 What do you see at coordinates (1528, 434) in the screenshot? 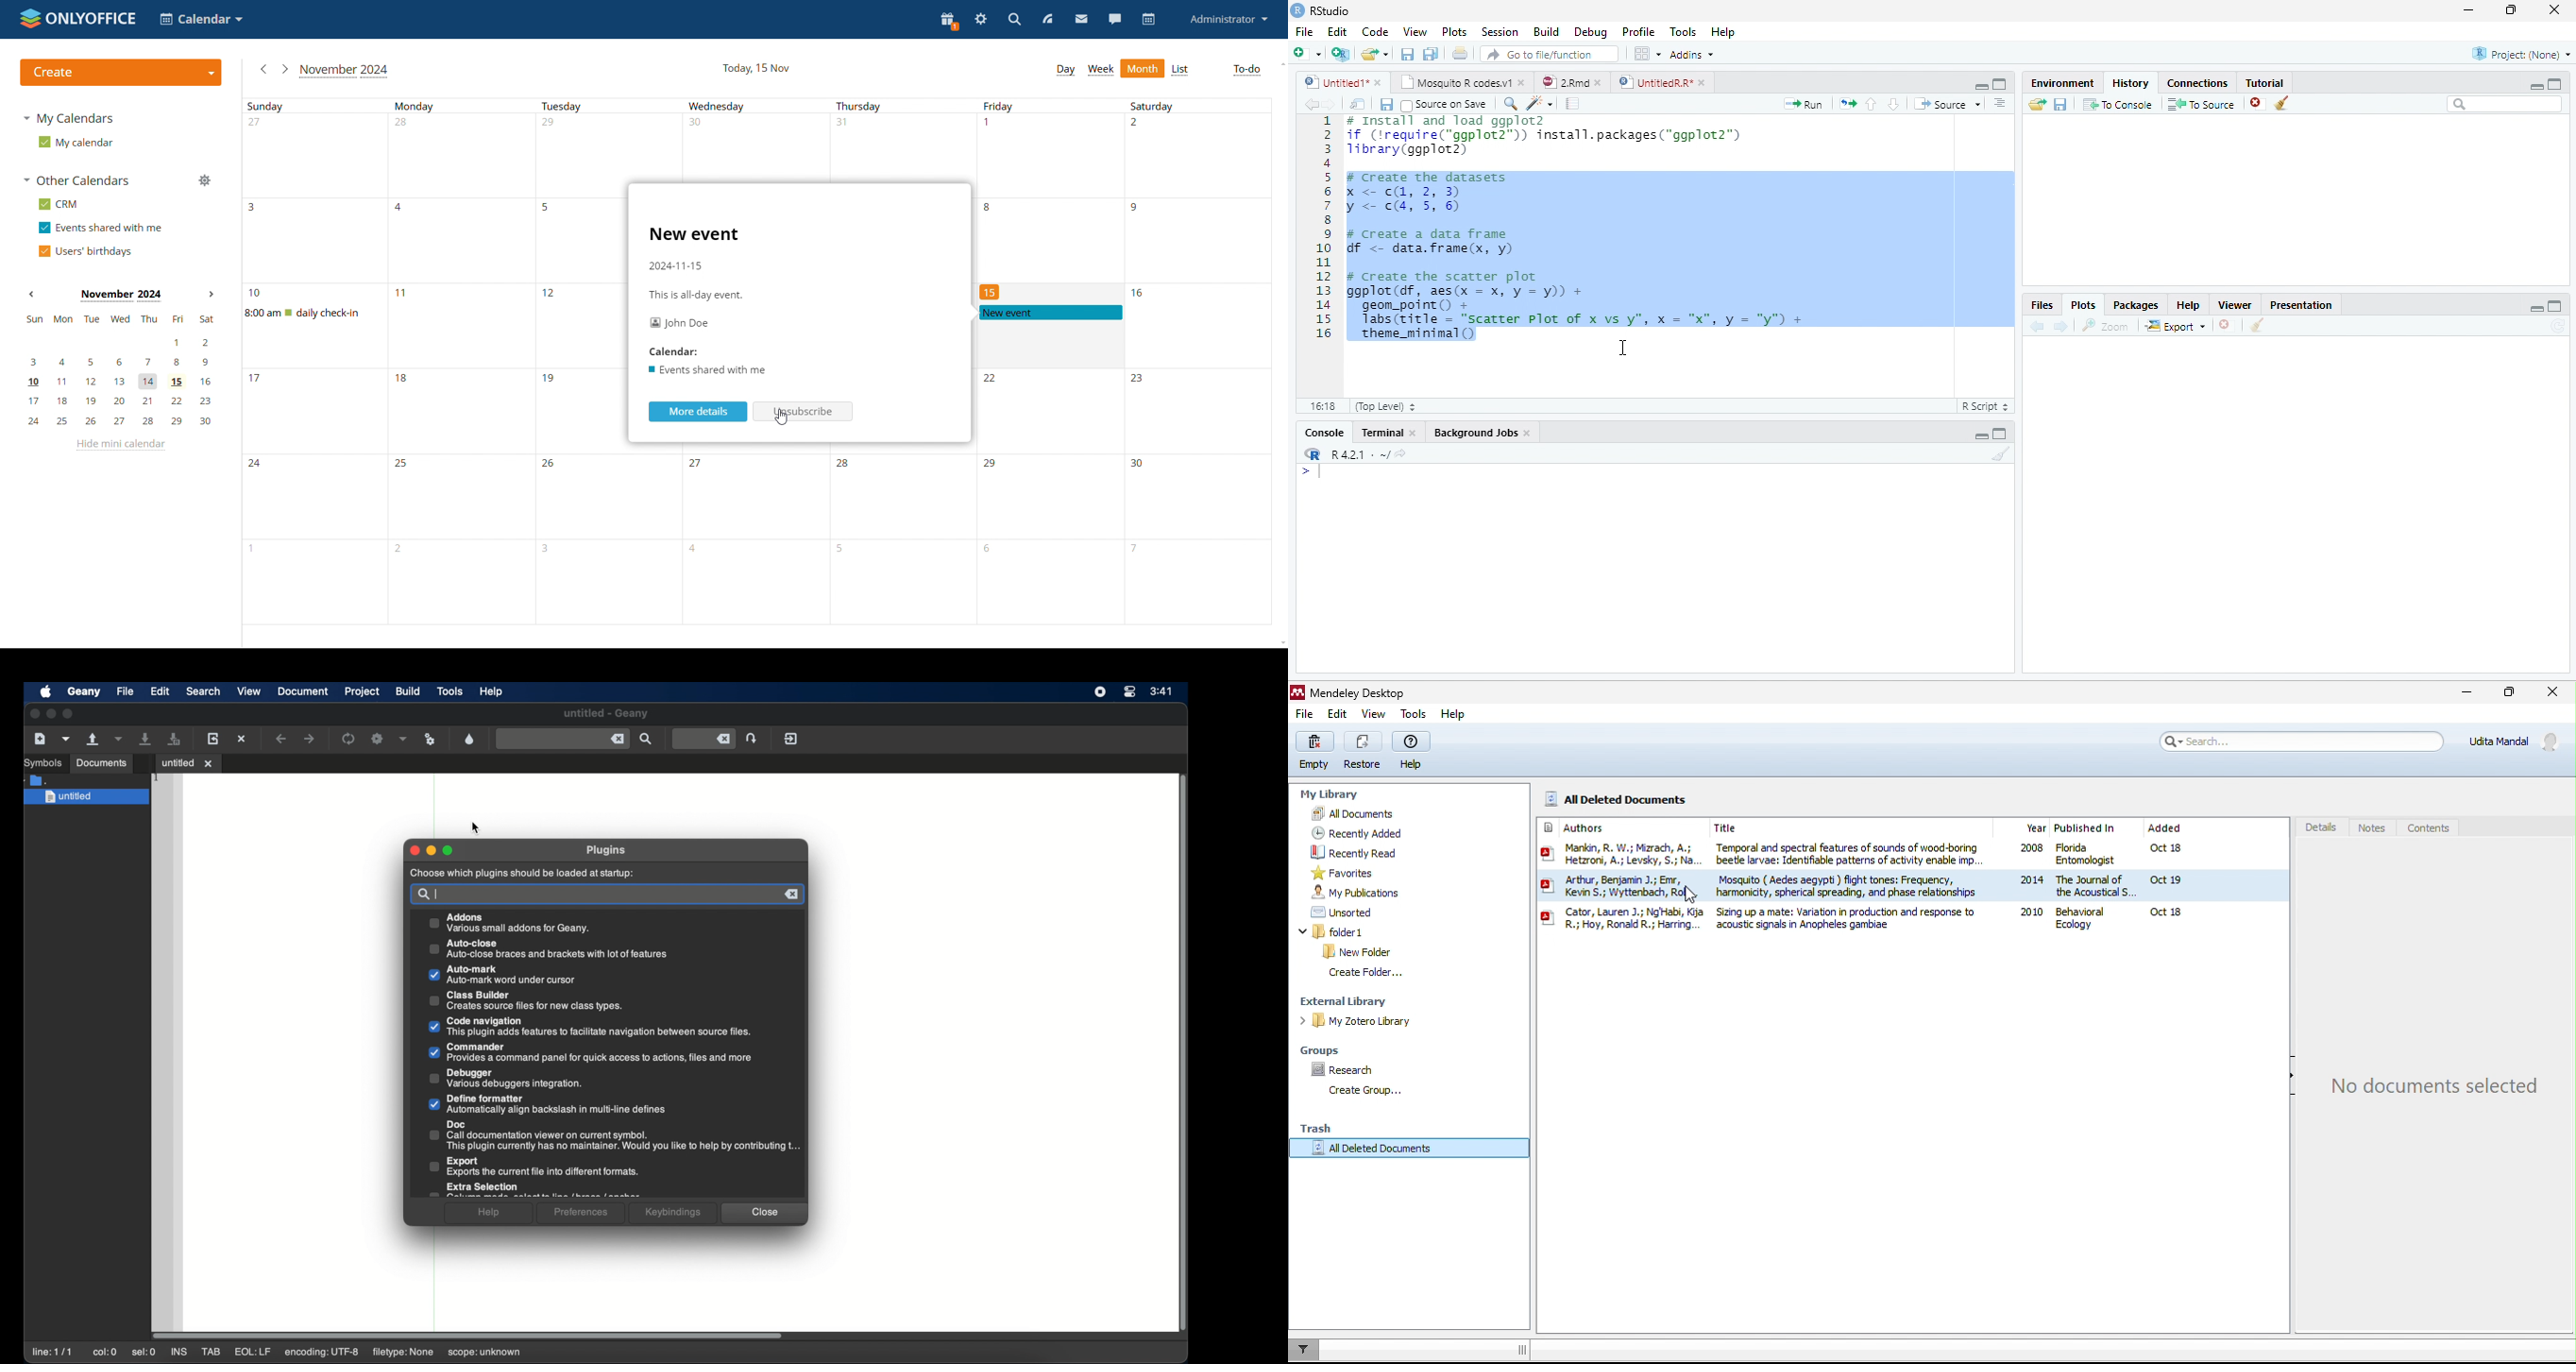
I see `close` at bounding box center [1528, 434].